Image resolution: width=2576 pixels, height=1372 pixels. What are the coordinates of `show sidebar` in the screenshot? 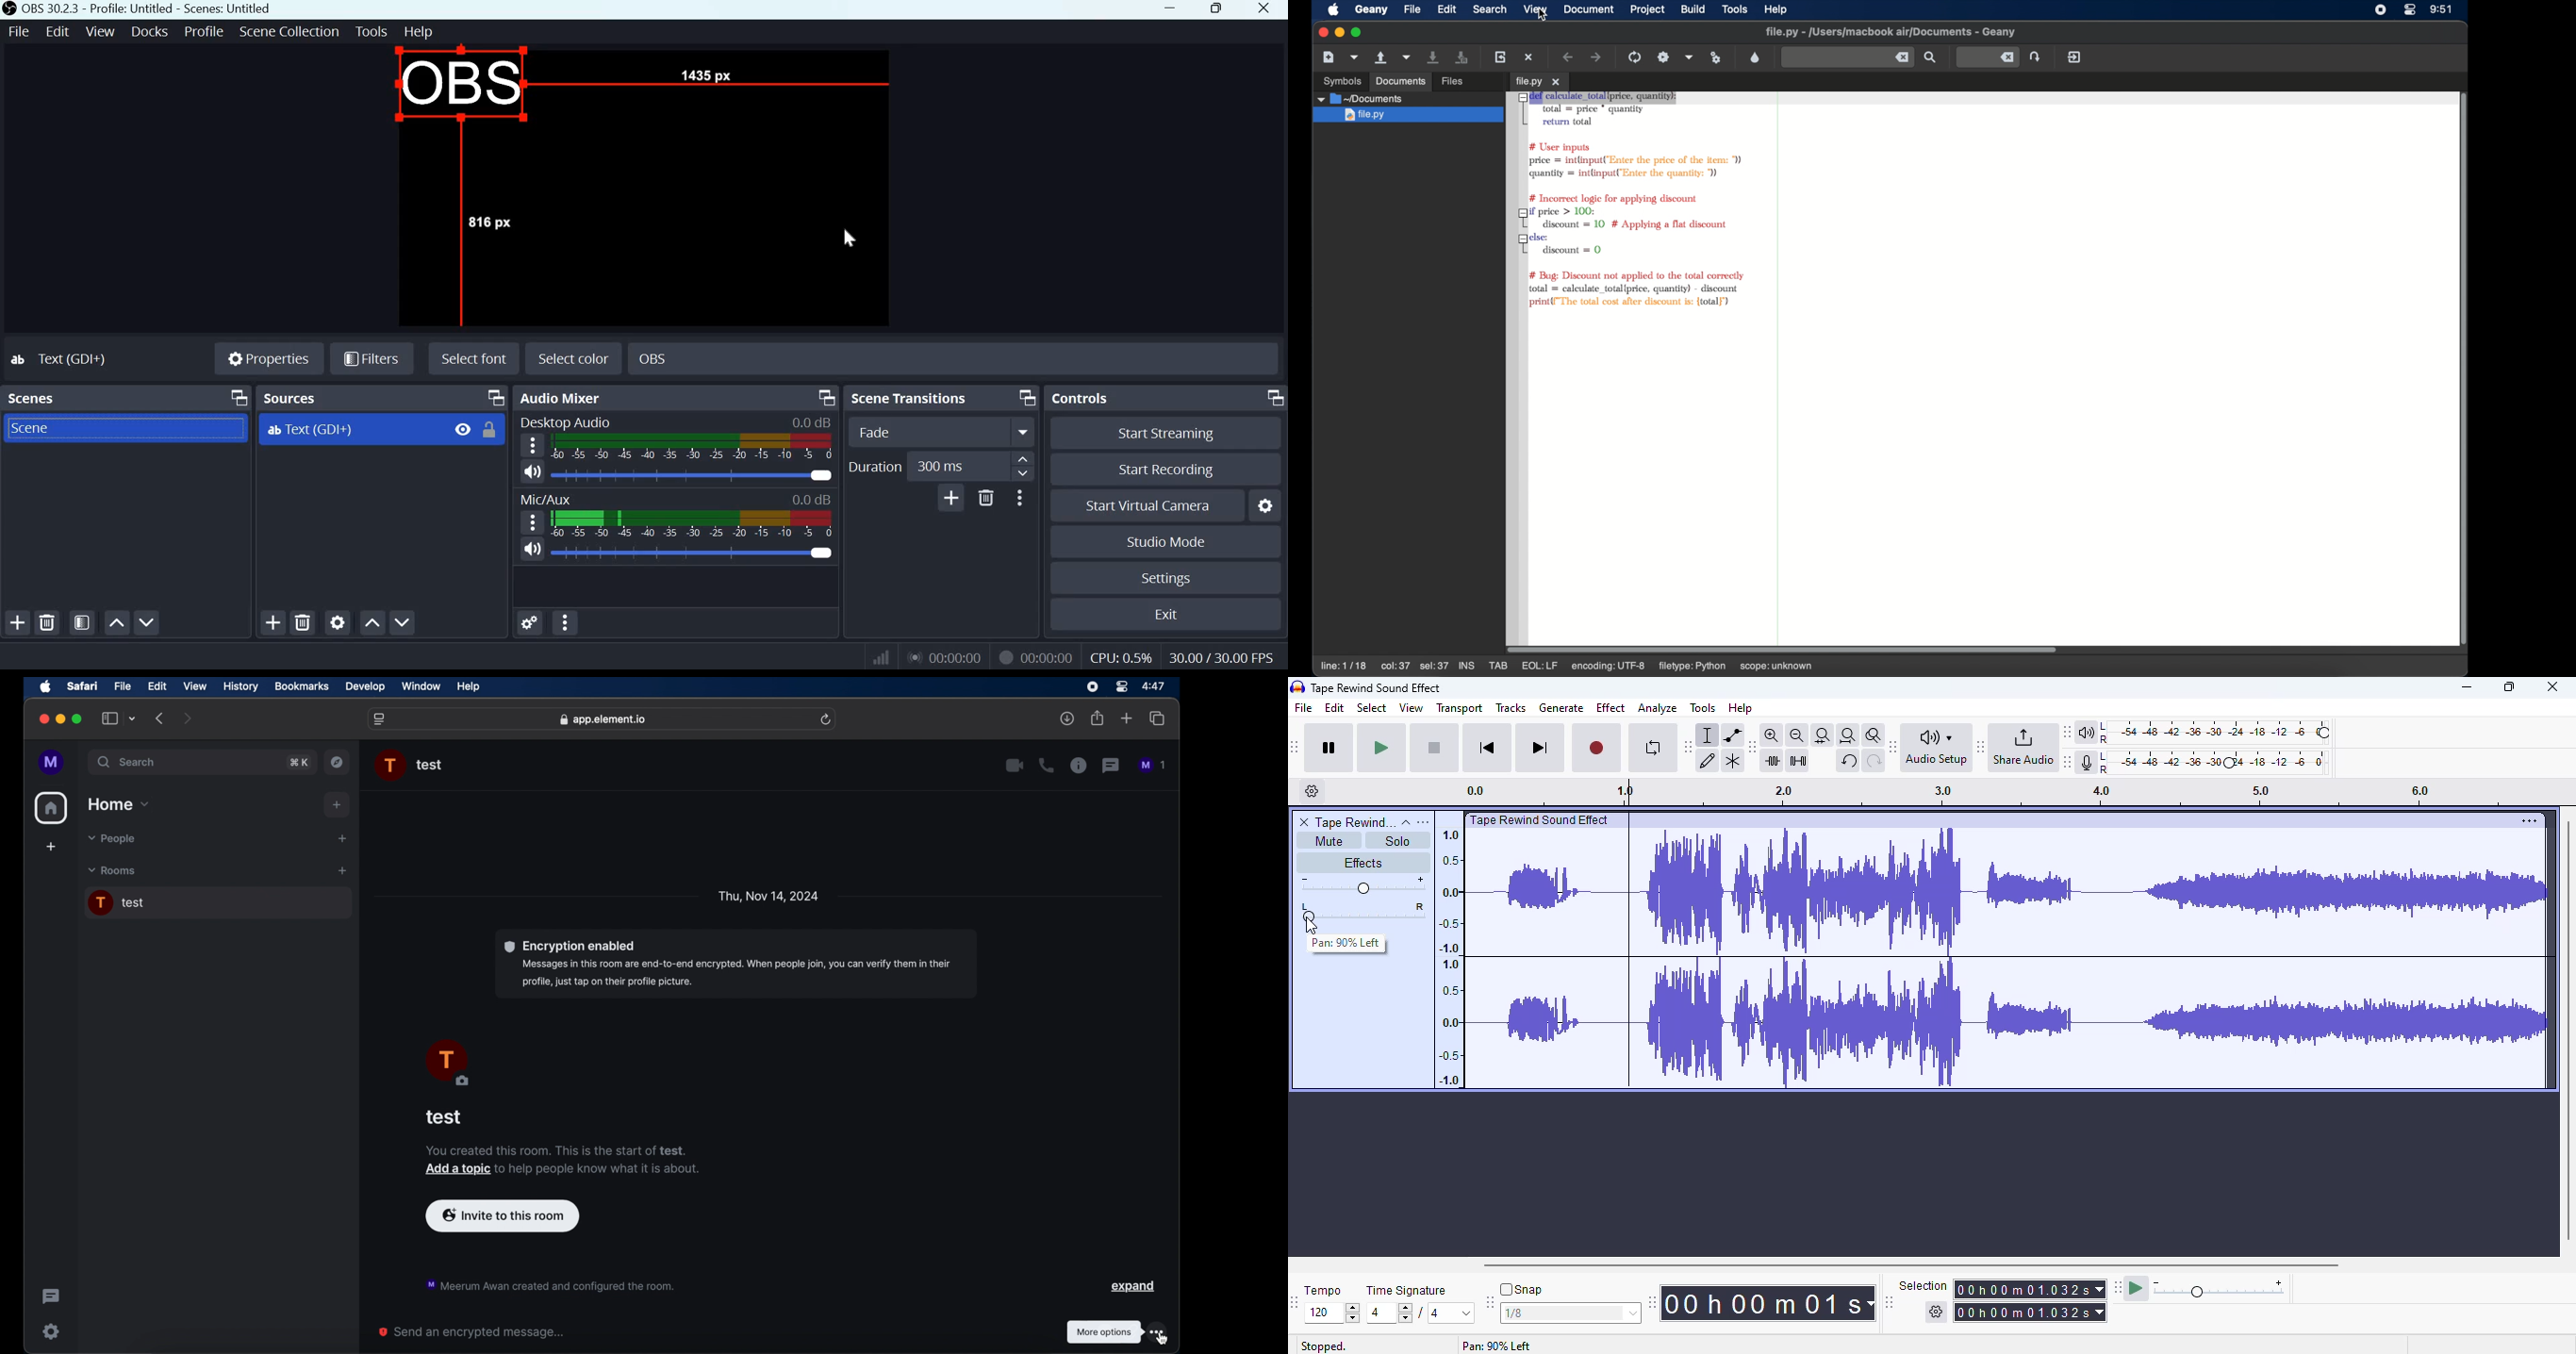 It's located at (109, 719).